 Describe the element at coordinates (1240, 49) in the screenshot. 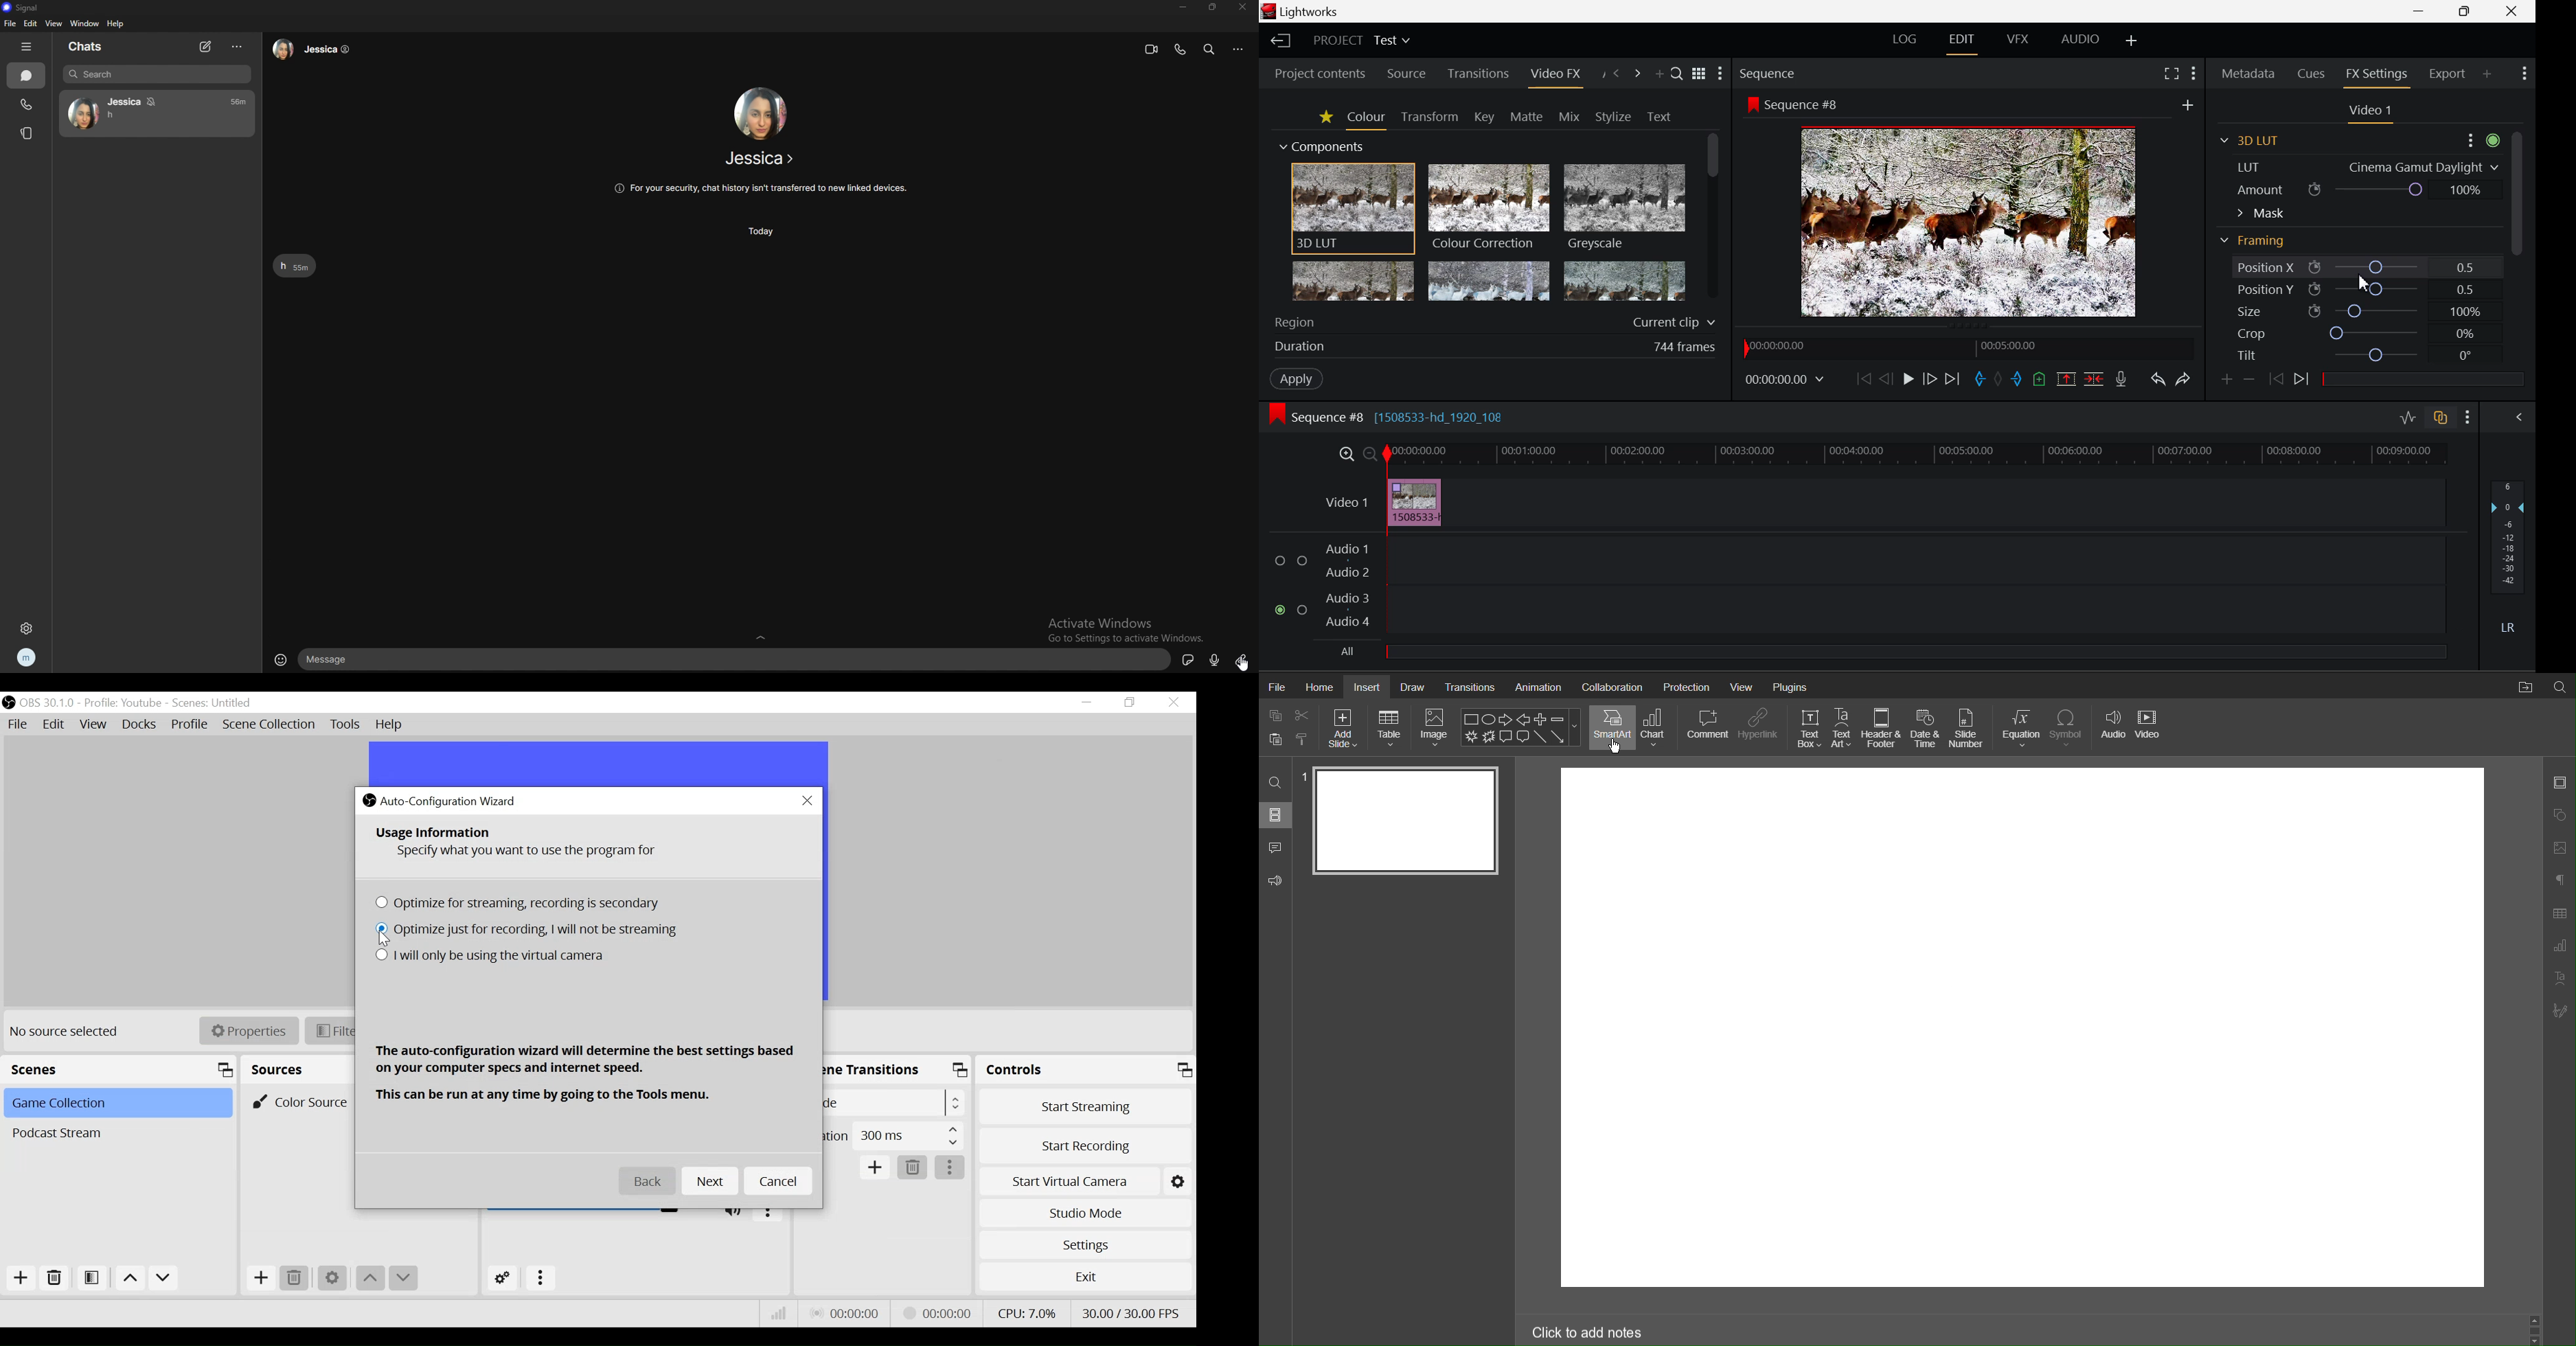

I see `options` at that location.